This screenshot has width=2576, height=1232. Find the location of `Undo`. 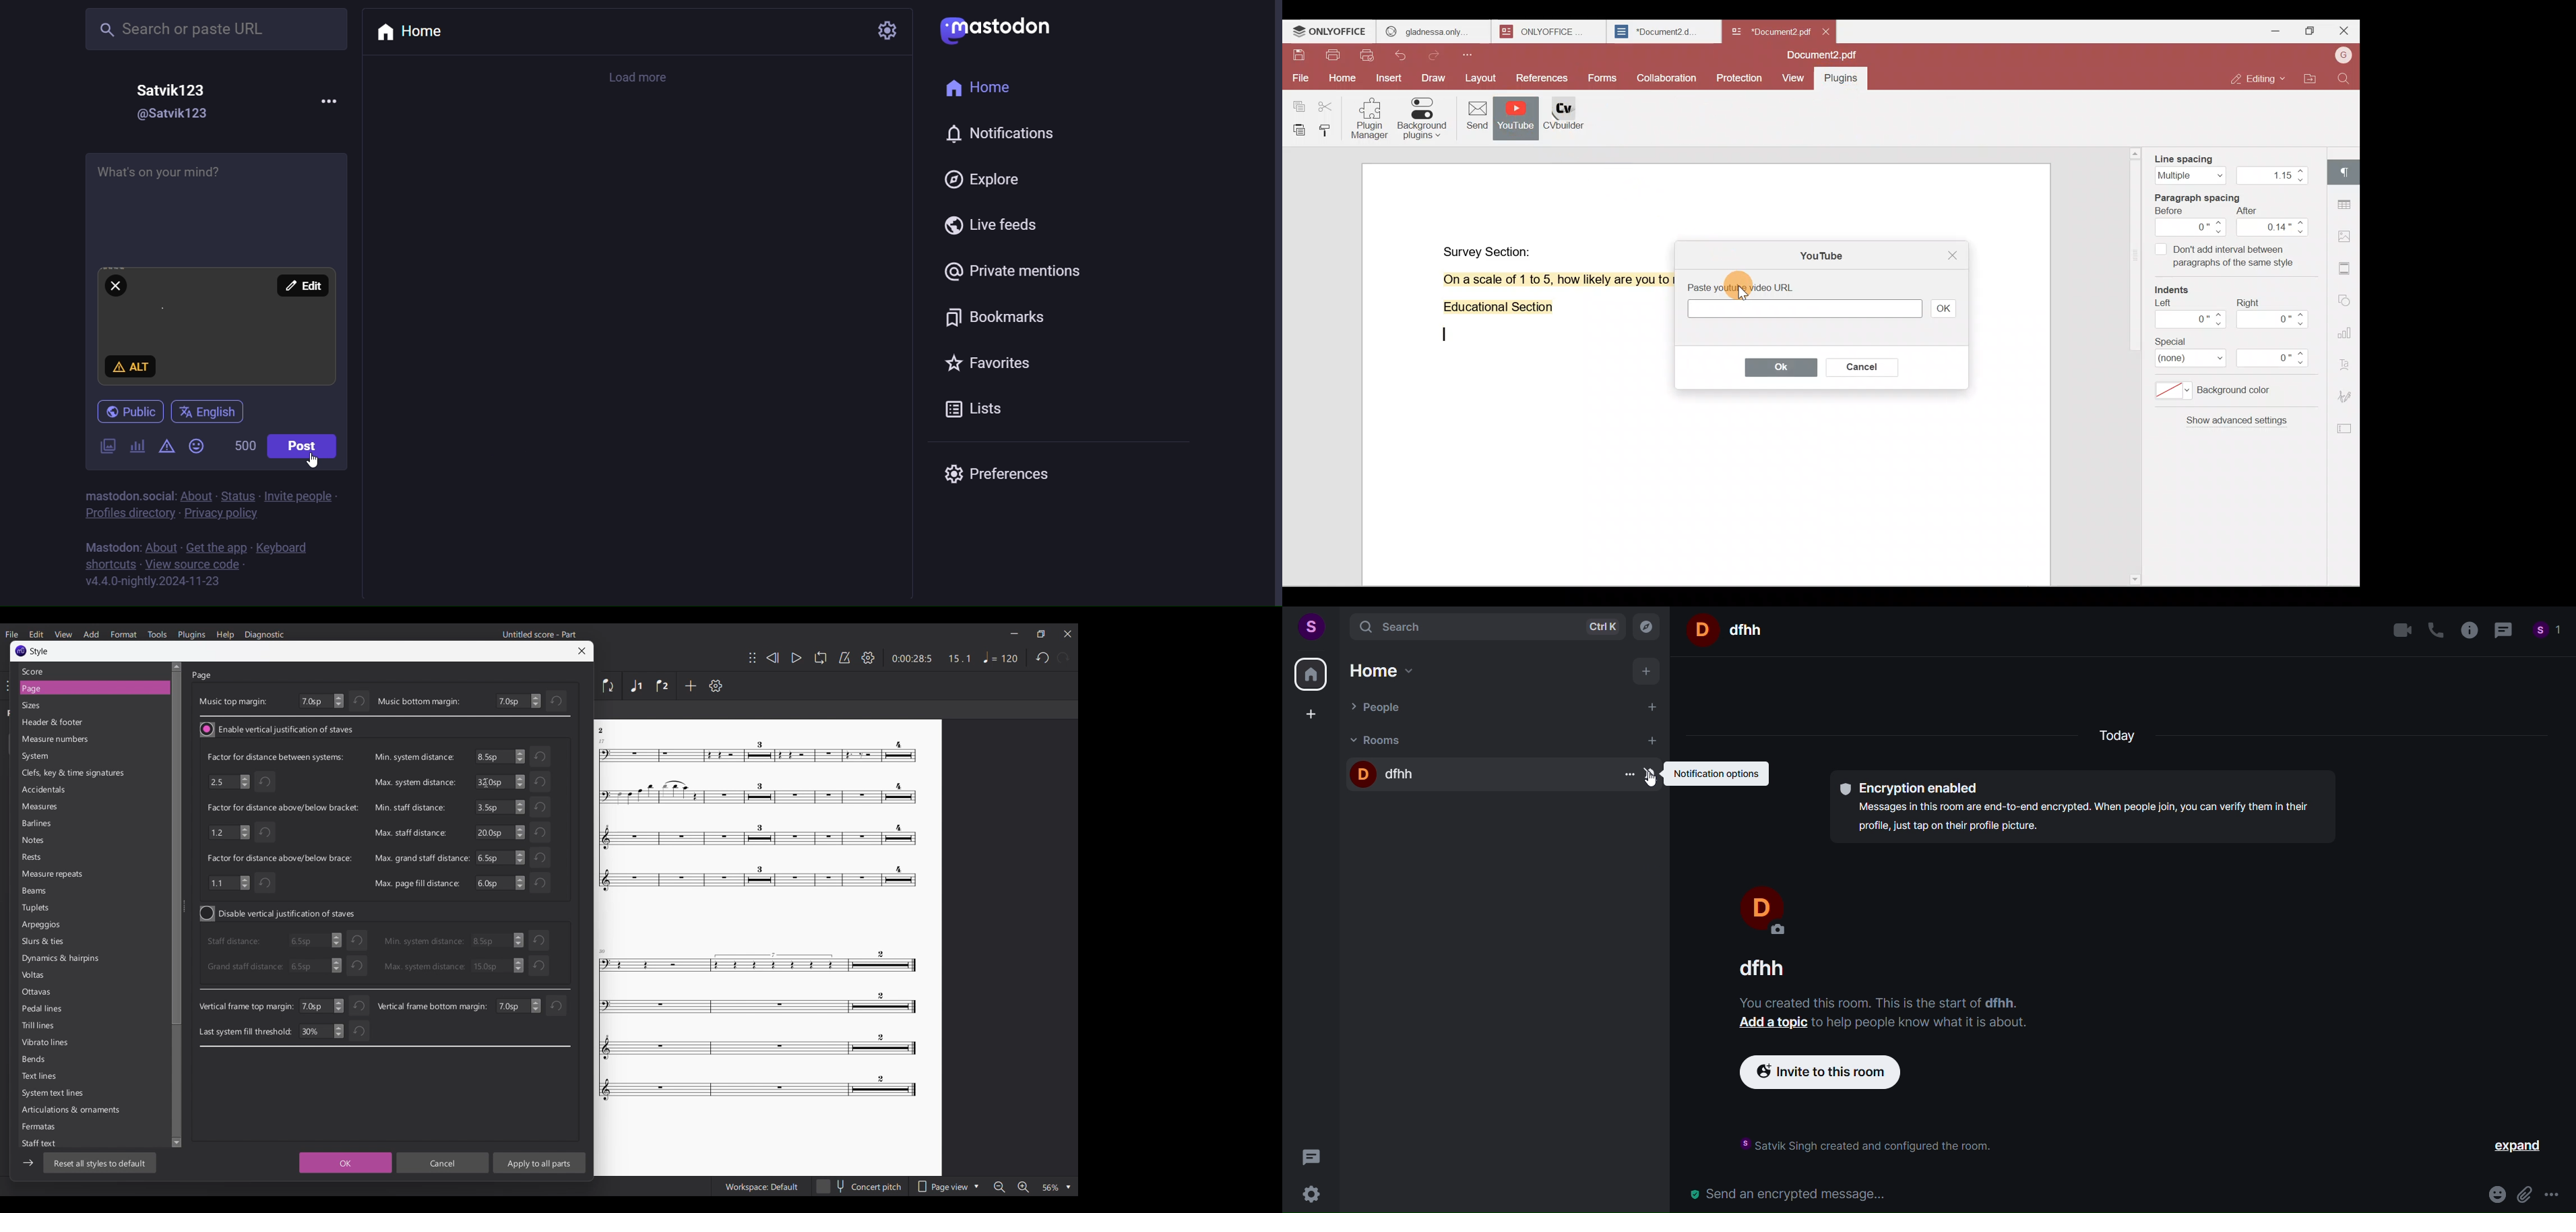

Undo is located at coordinates (358, 965).